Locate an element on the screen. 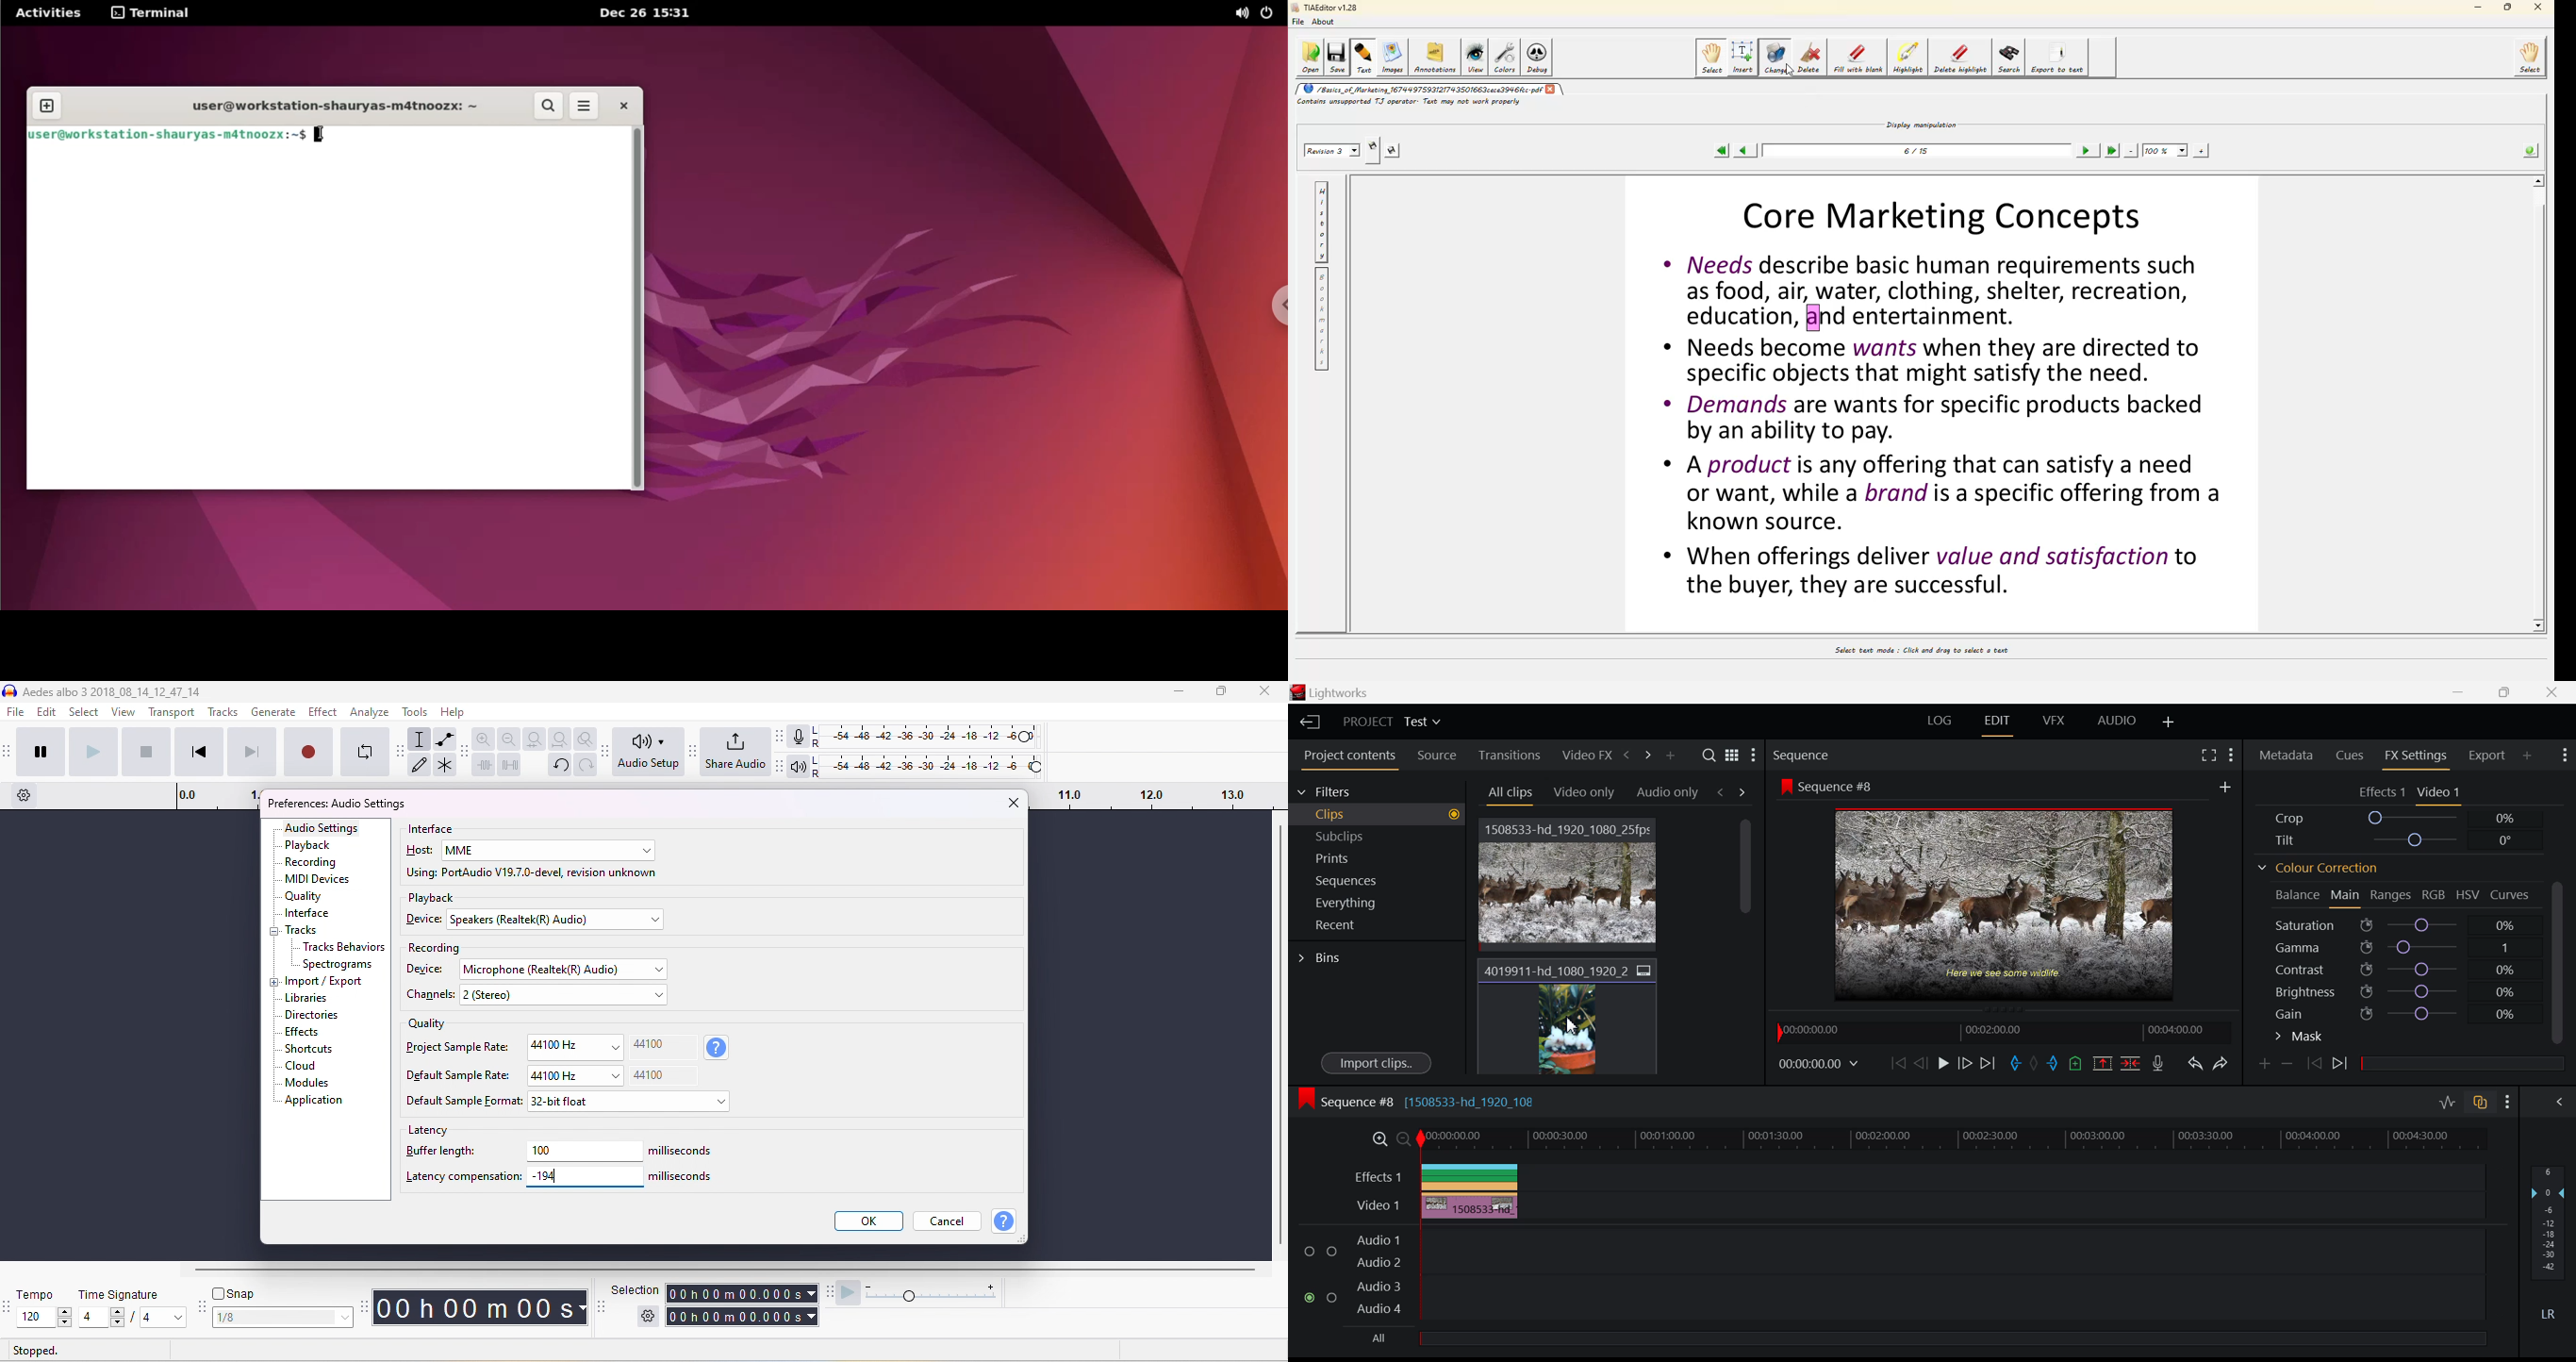 The image size is (2576, 1372). Add Panel is located at coordinates (1670, 754).